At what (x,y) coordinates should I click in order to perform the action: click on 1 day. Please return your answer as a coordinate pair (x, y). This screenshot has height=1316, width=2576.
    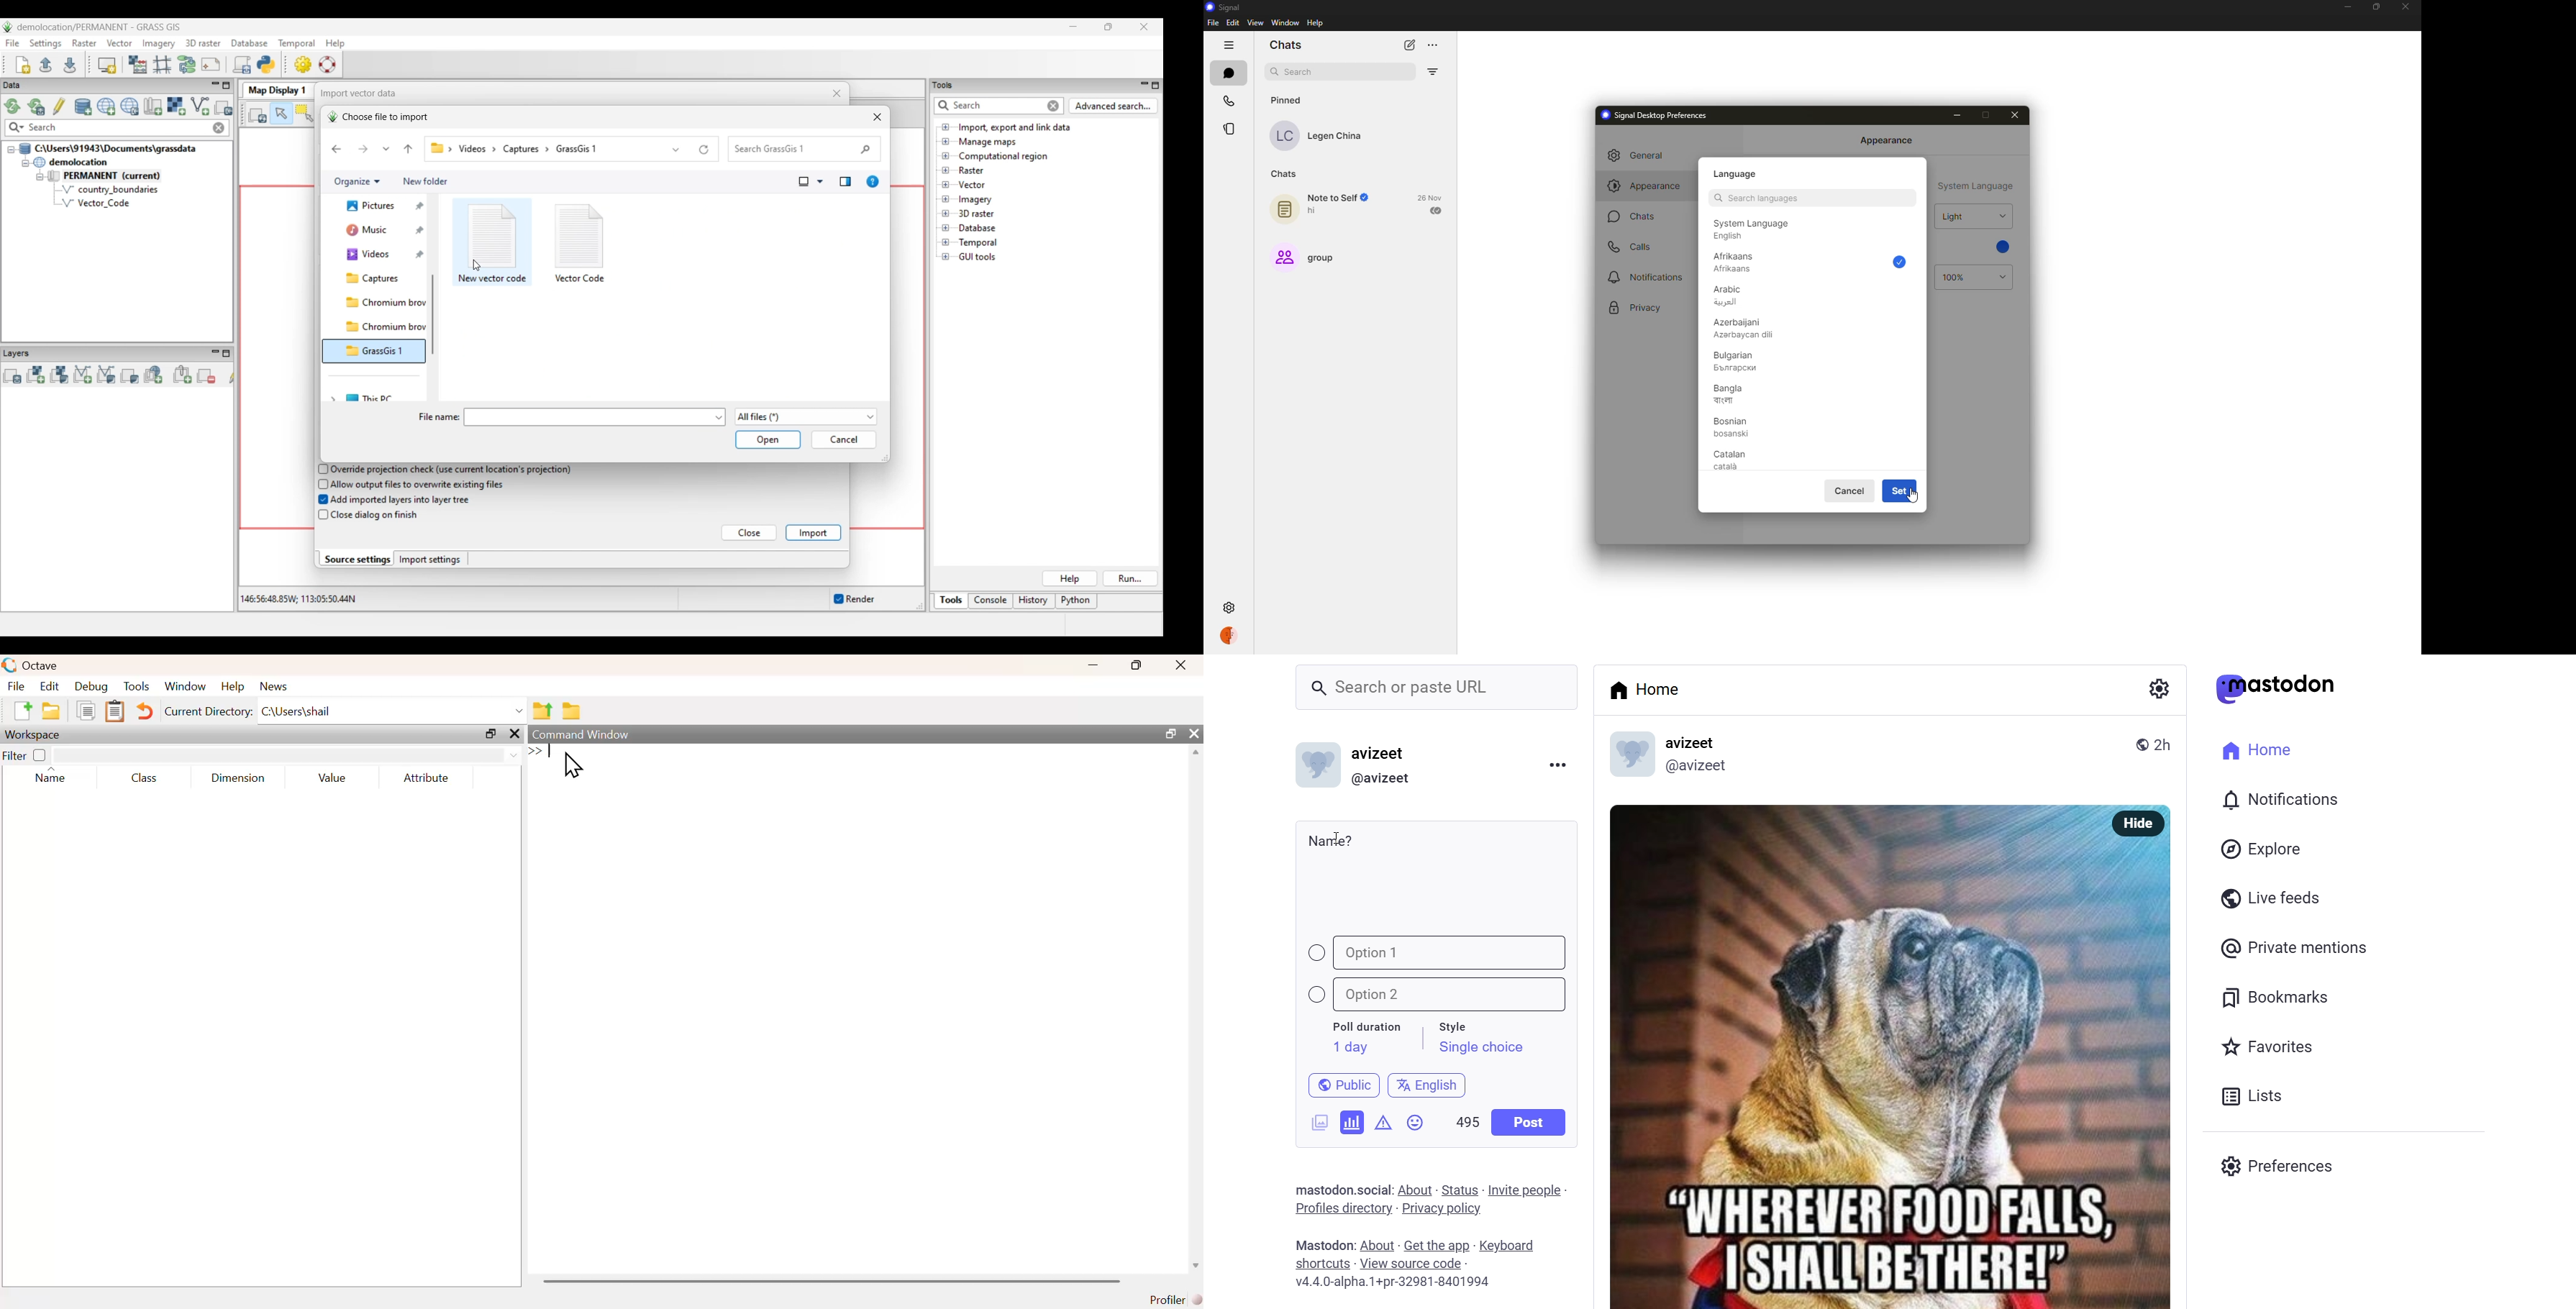
    Looking at the image, I should click on (1348, 1047).